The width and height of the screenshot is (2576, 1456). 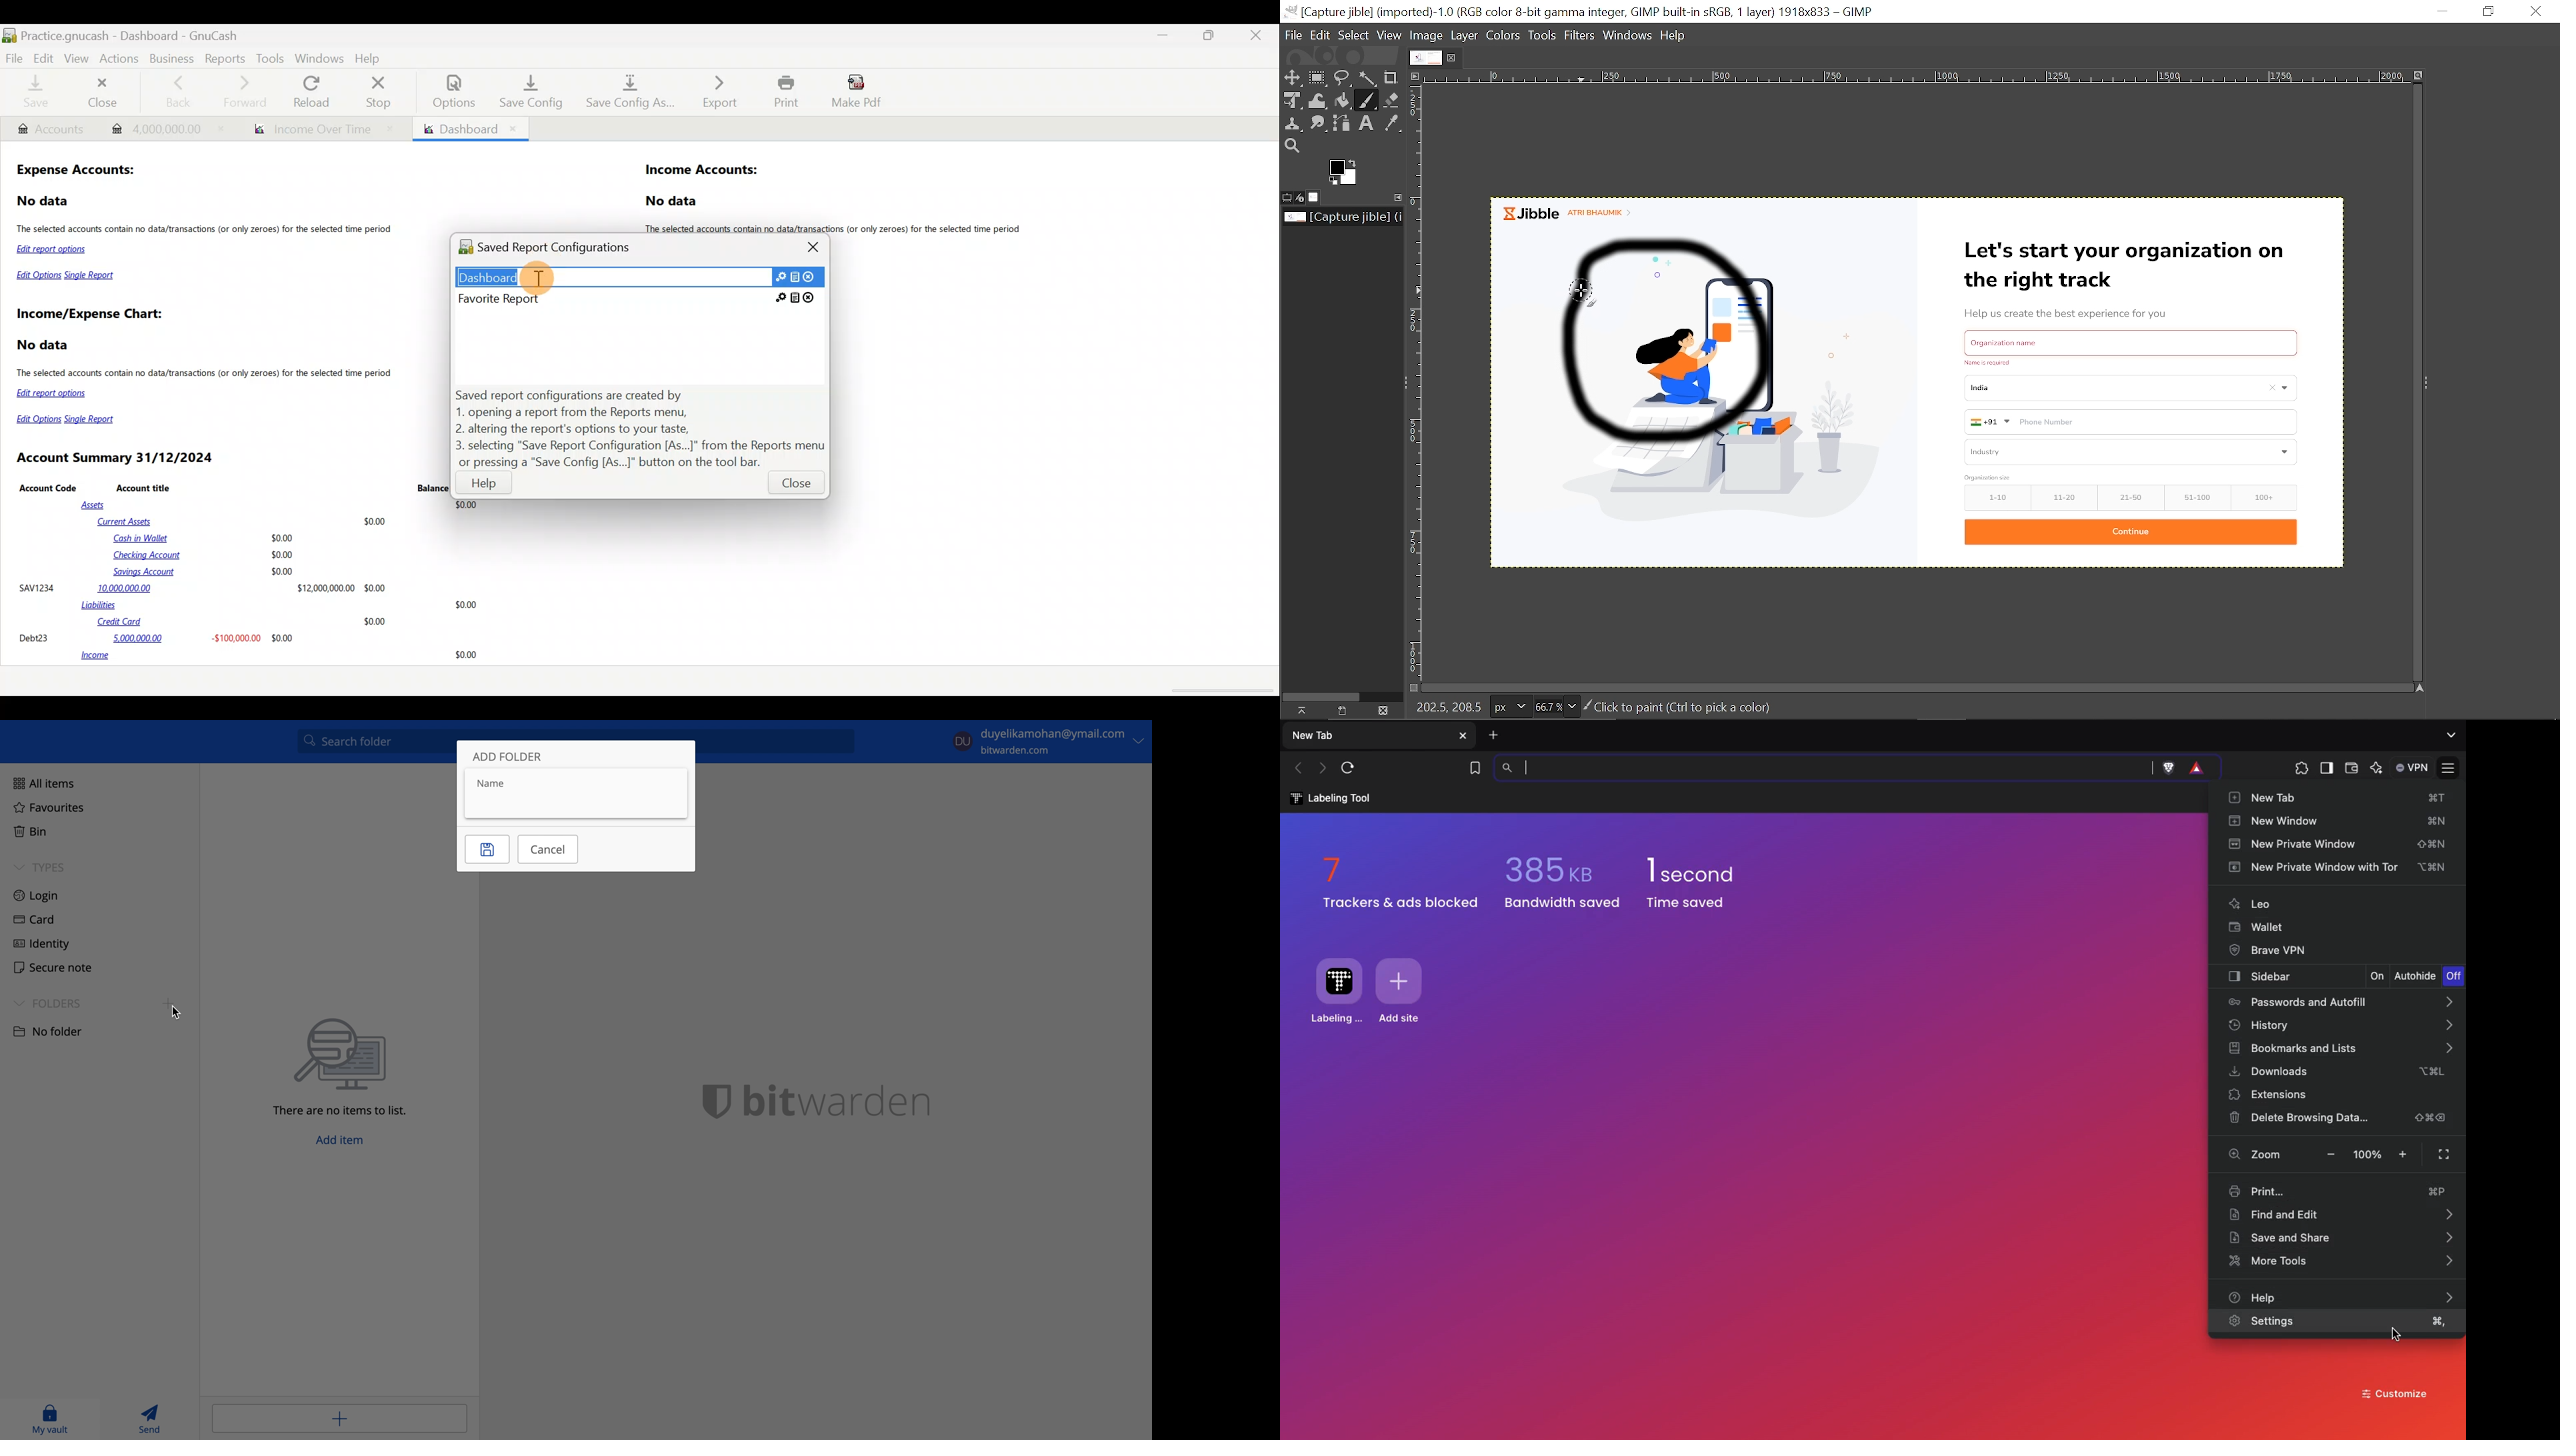 What do you see at coordinates (1821, 768) in the screenshot?
I see `Search` at bounding box center [1821, 768].